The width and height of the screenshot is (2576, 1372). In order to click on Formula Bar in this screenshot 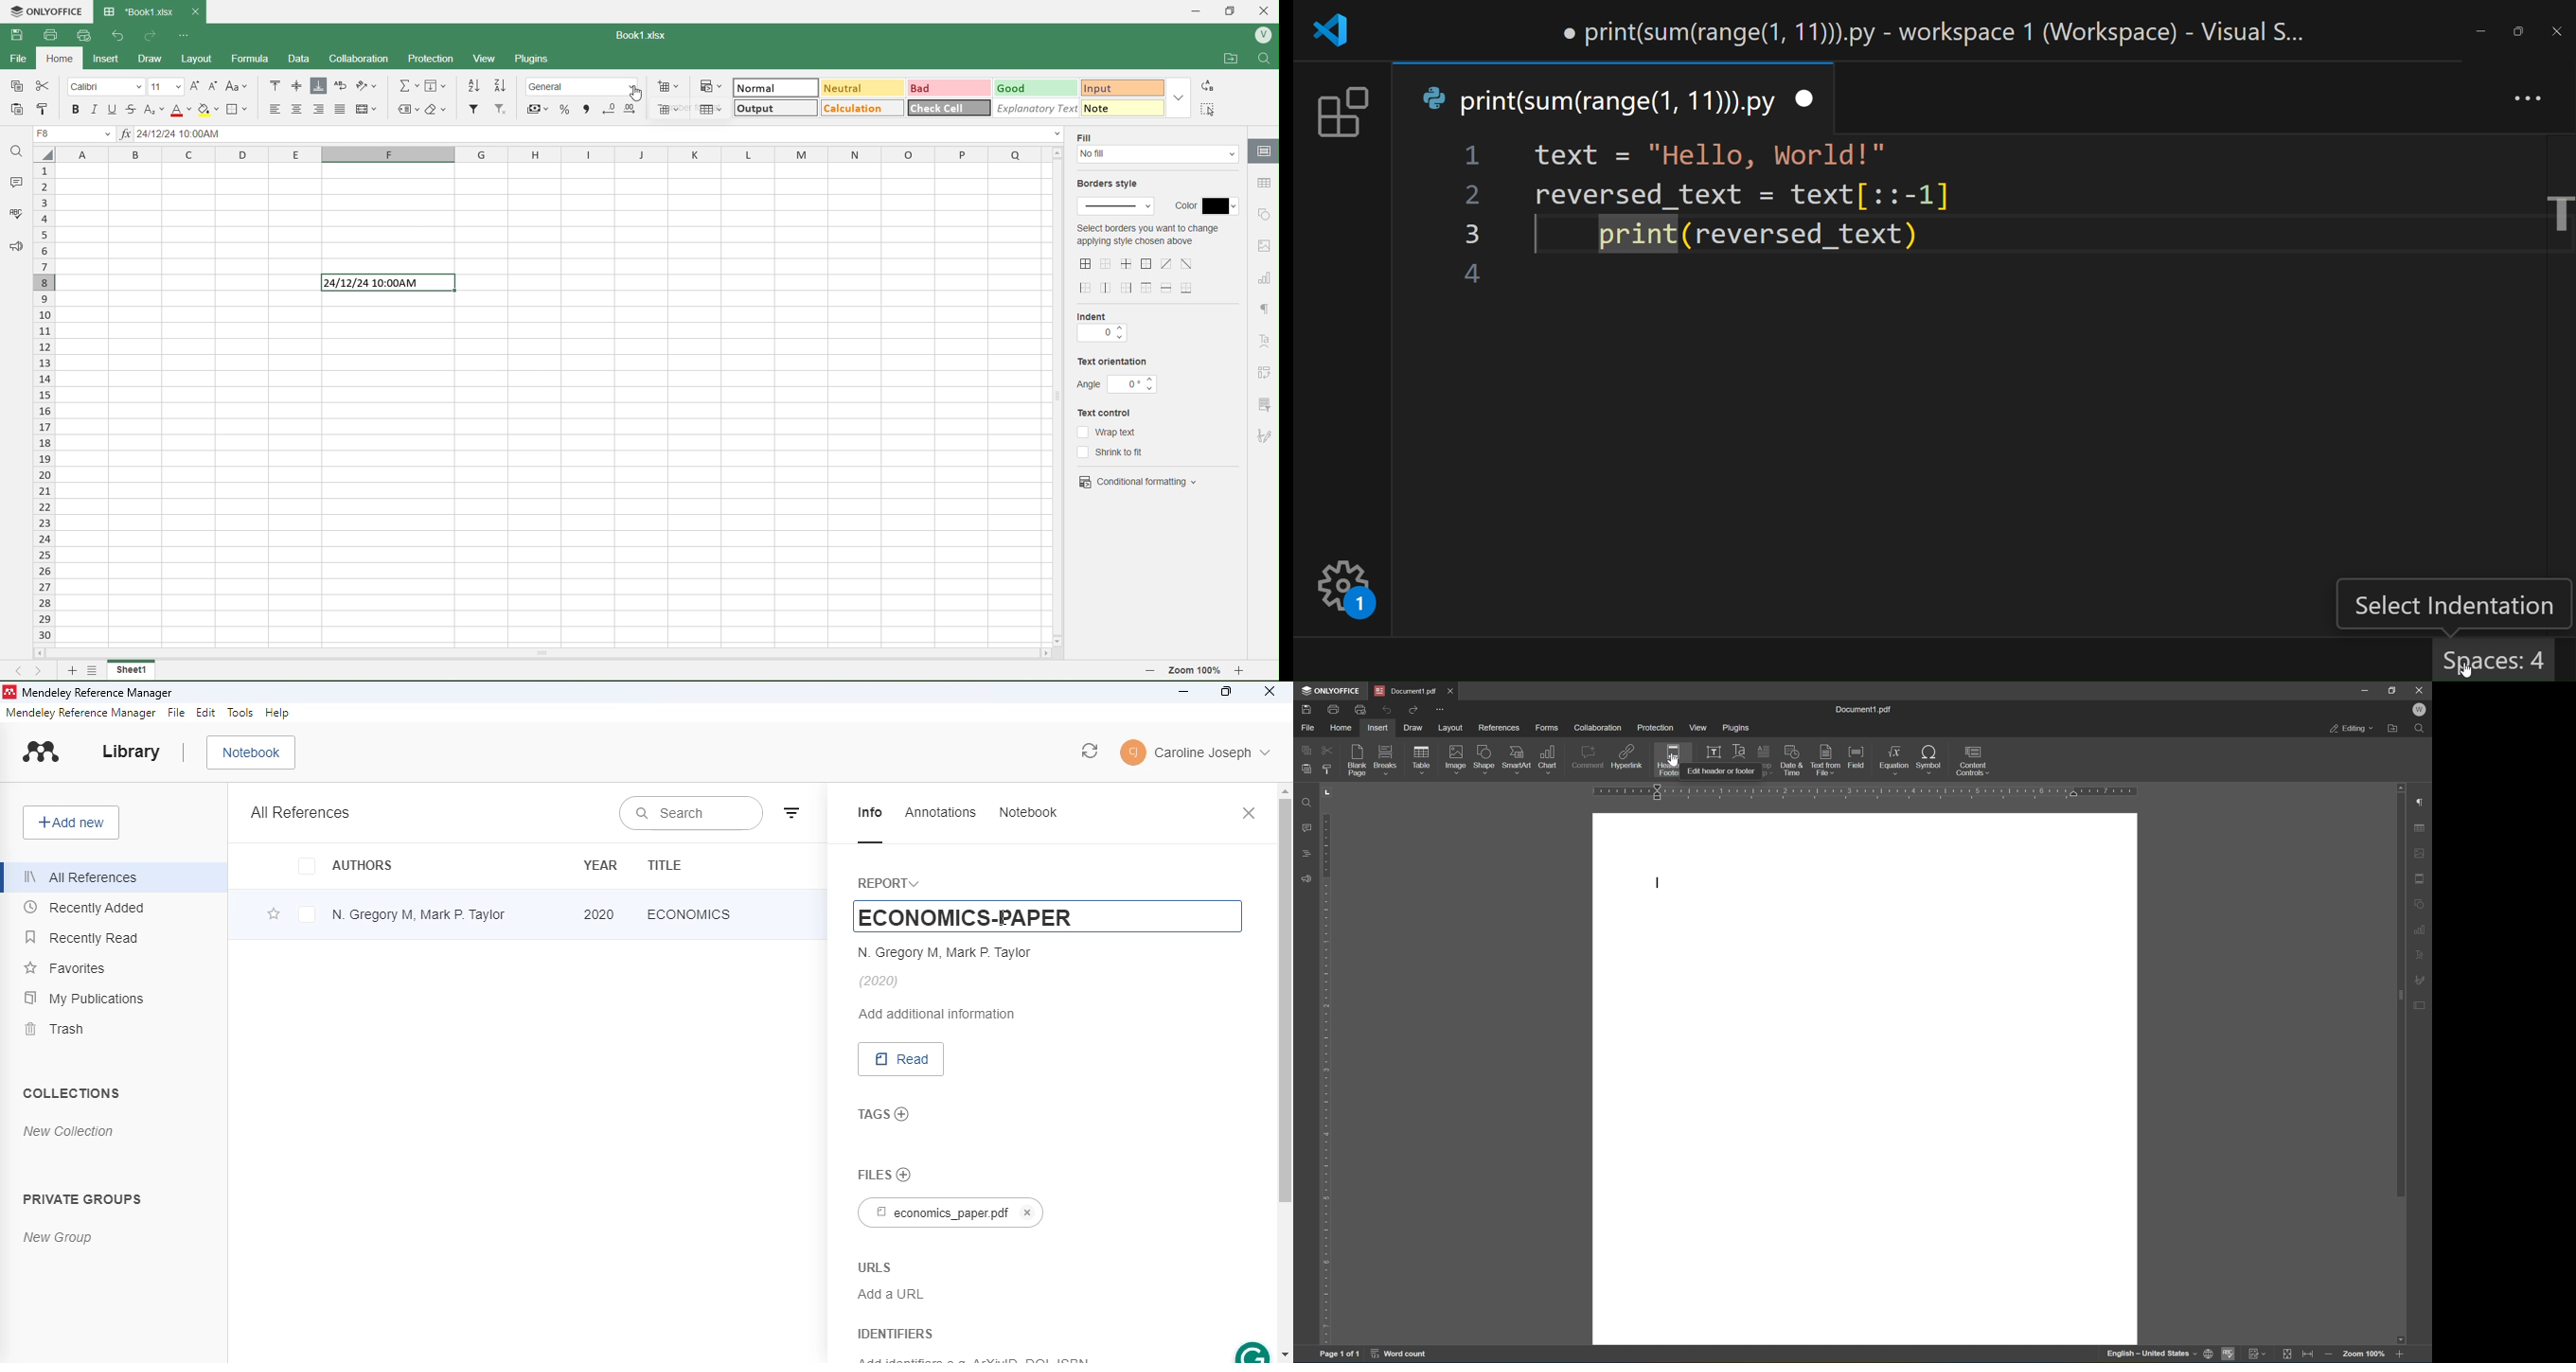, I will do `click(593, 135)`.